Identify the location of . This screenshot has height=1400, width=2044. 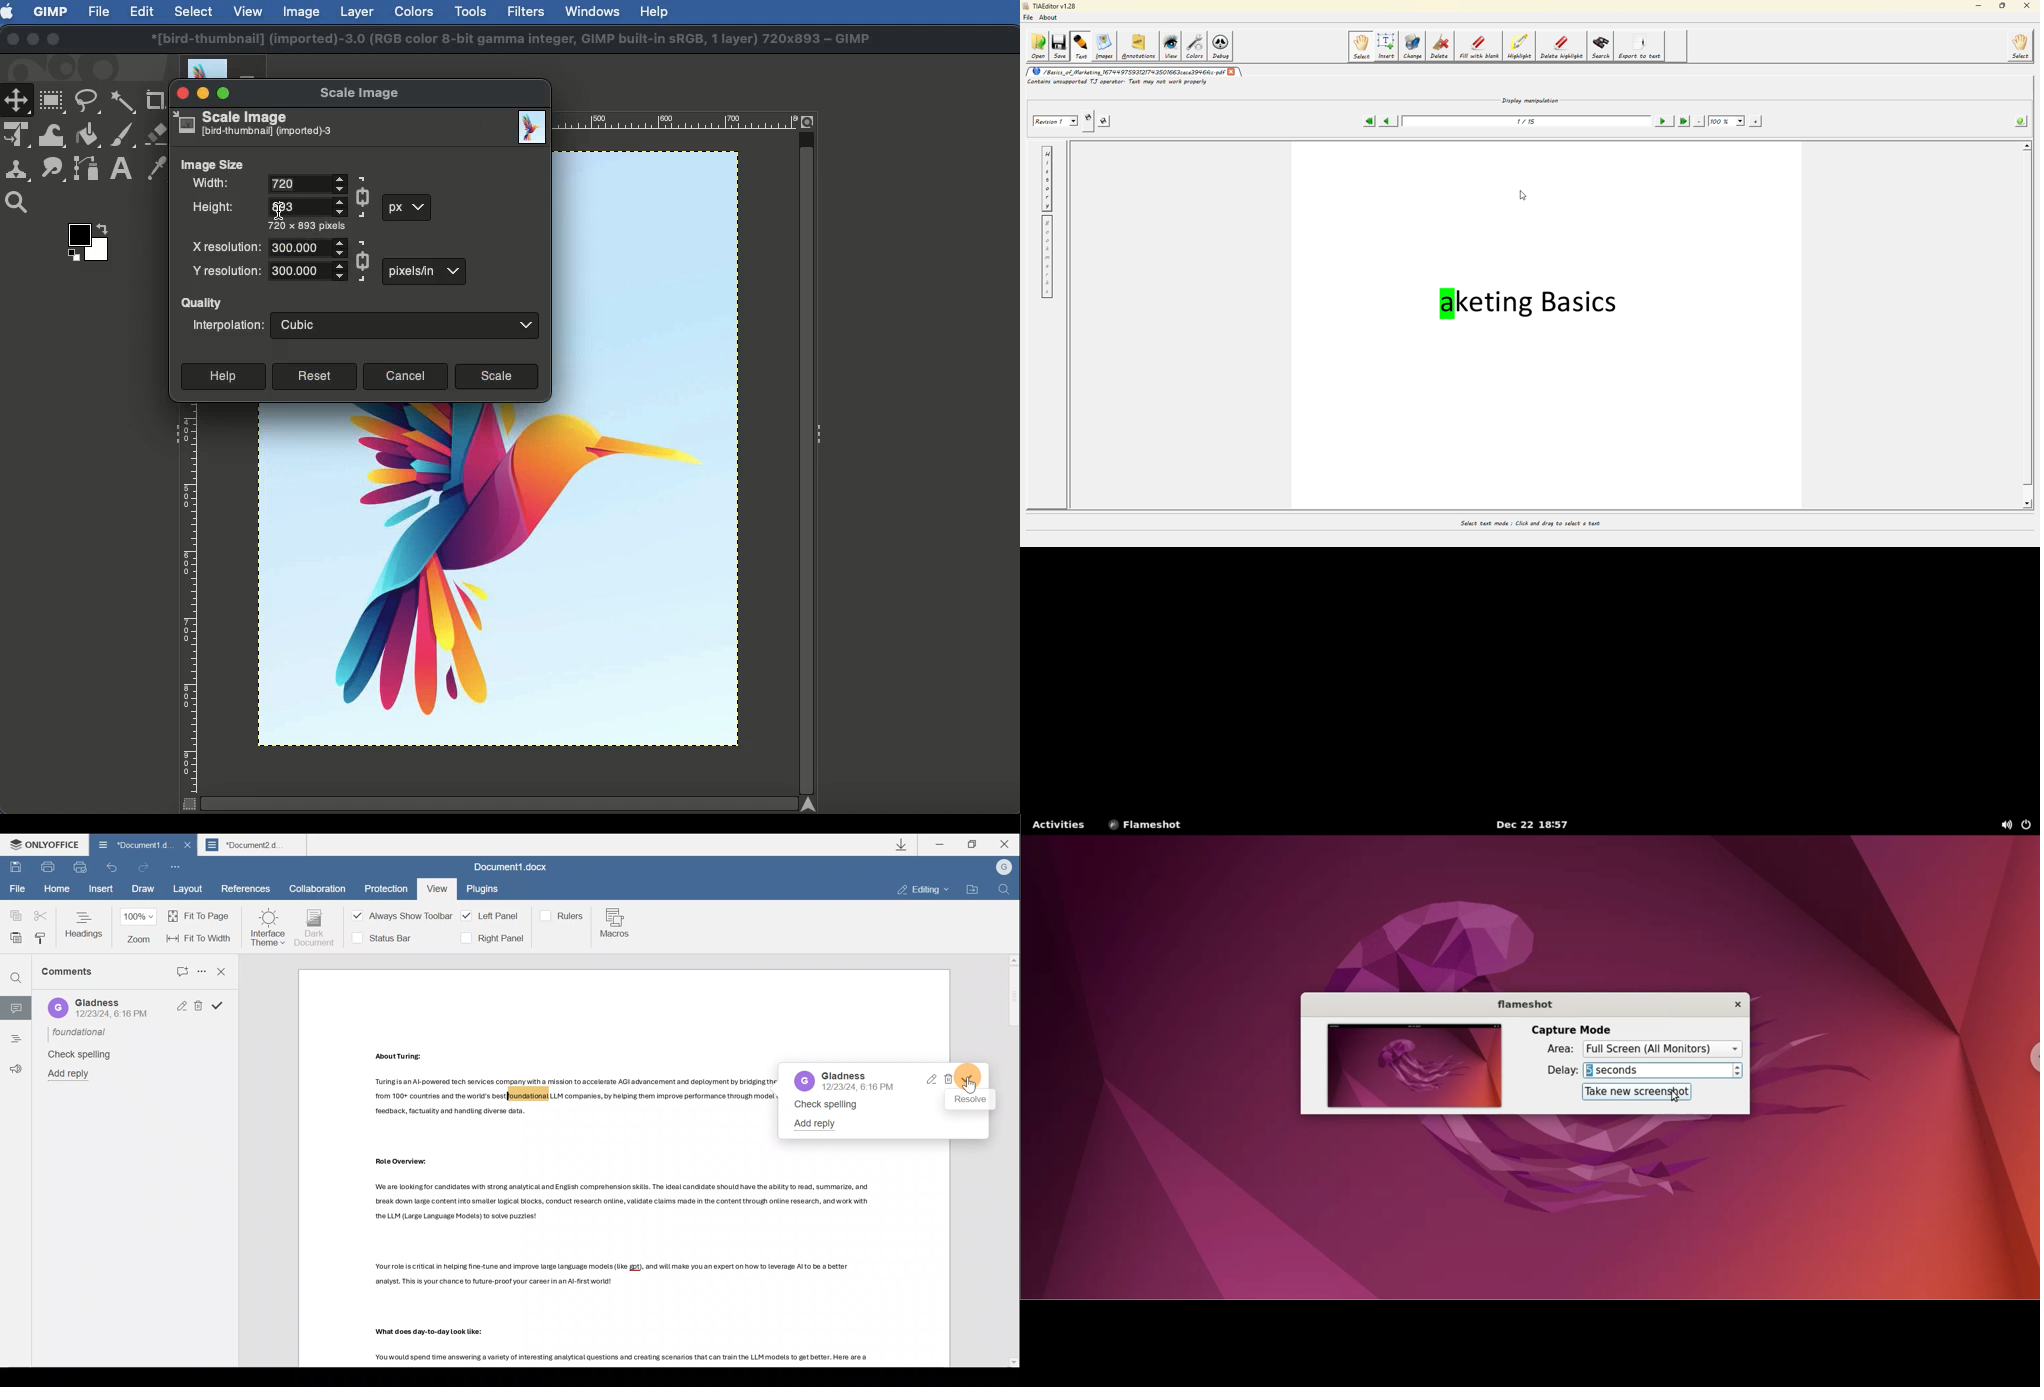
(623, 1201).